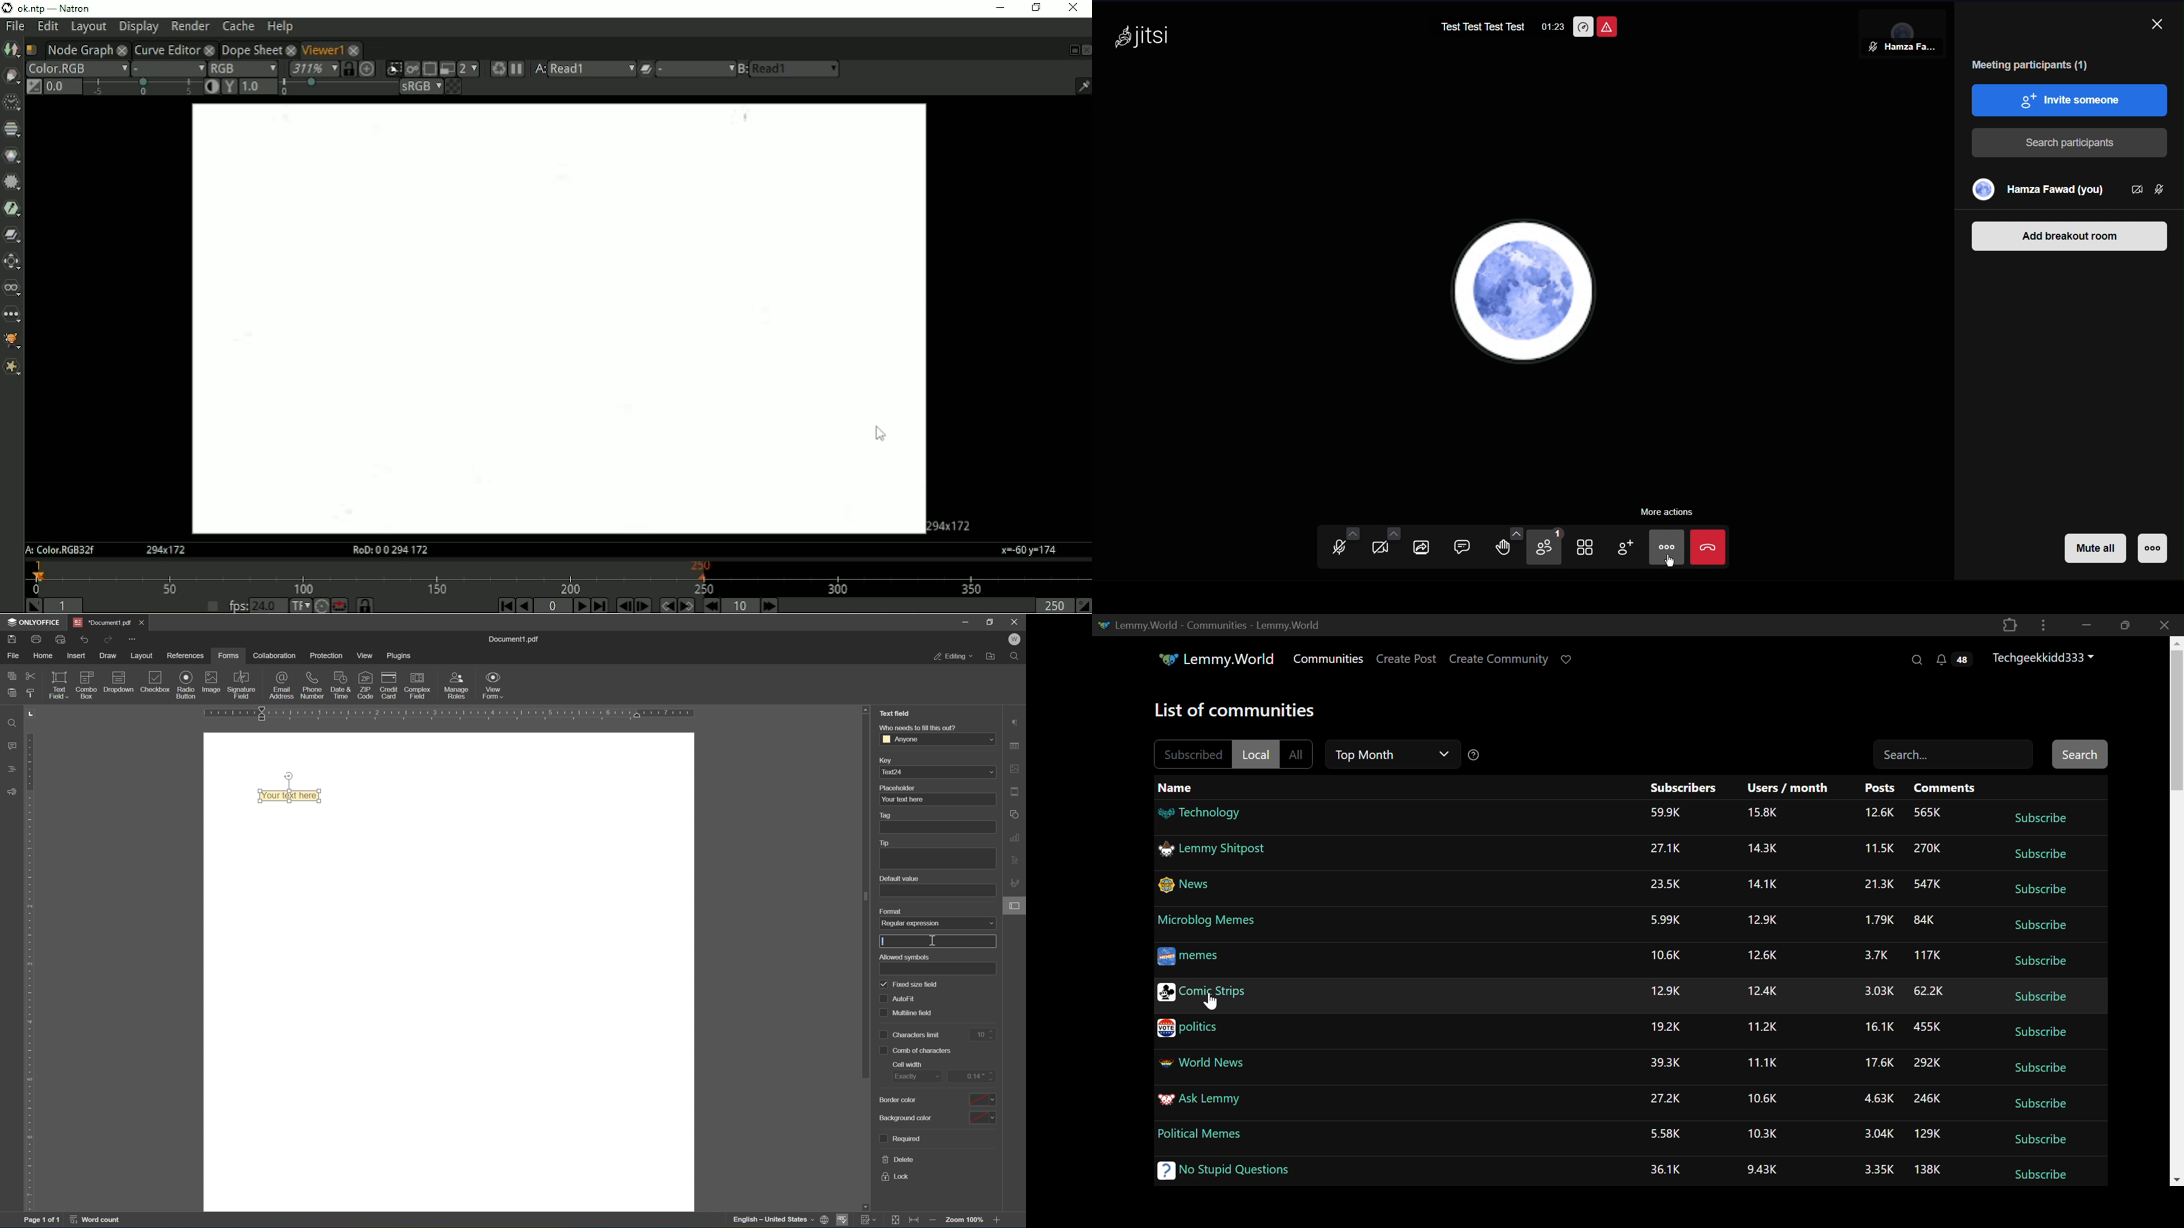 The height and width of the screenshot is (1232, 2184). Describe the element at coordinates (897, 713) in the screenshot. I see `text field` at that location.